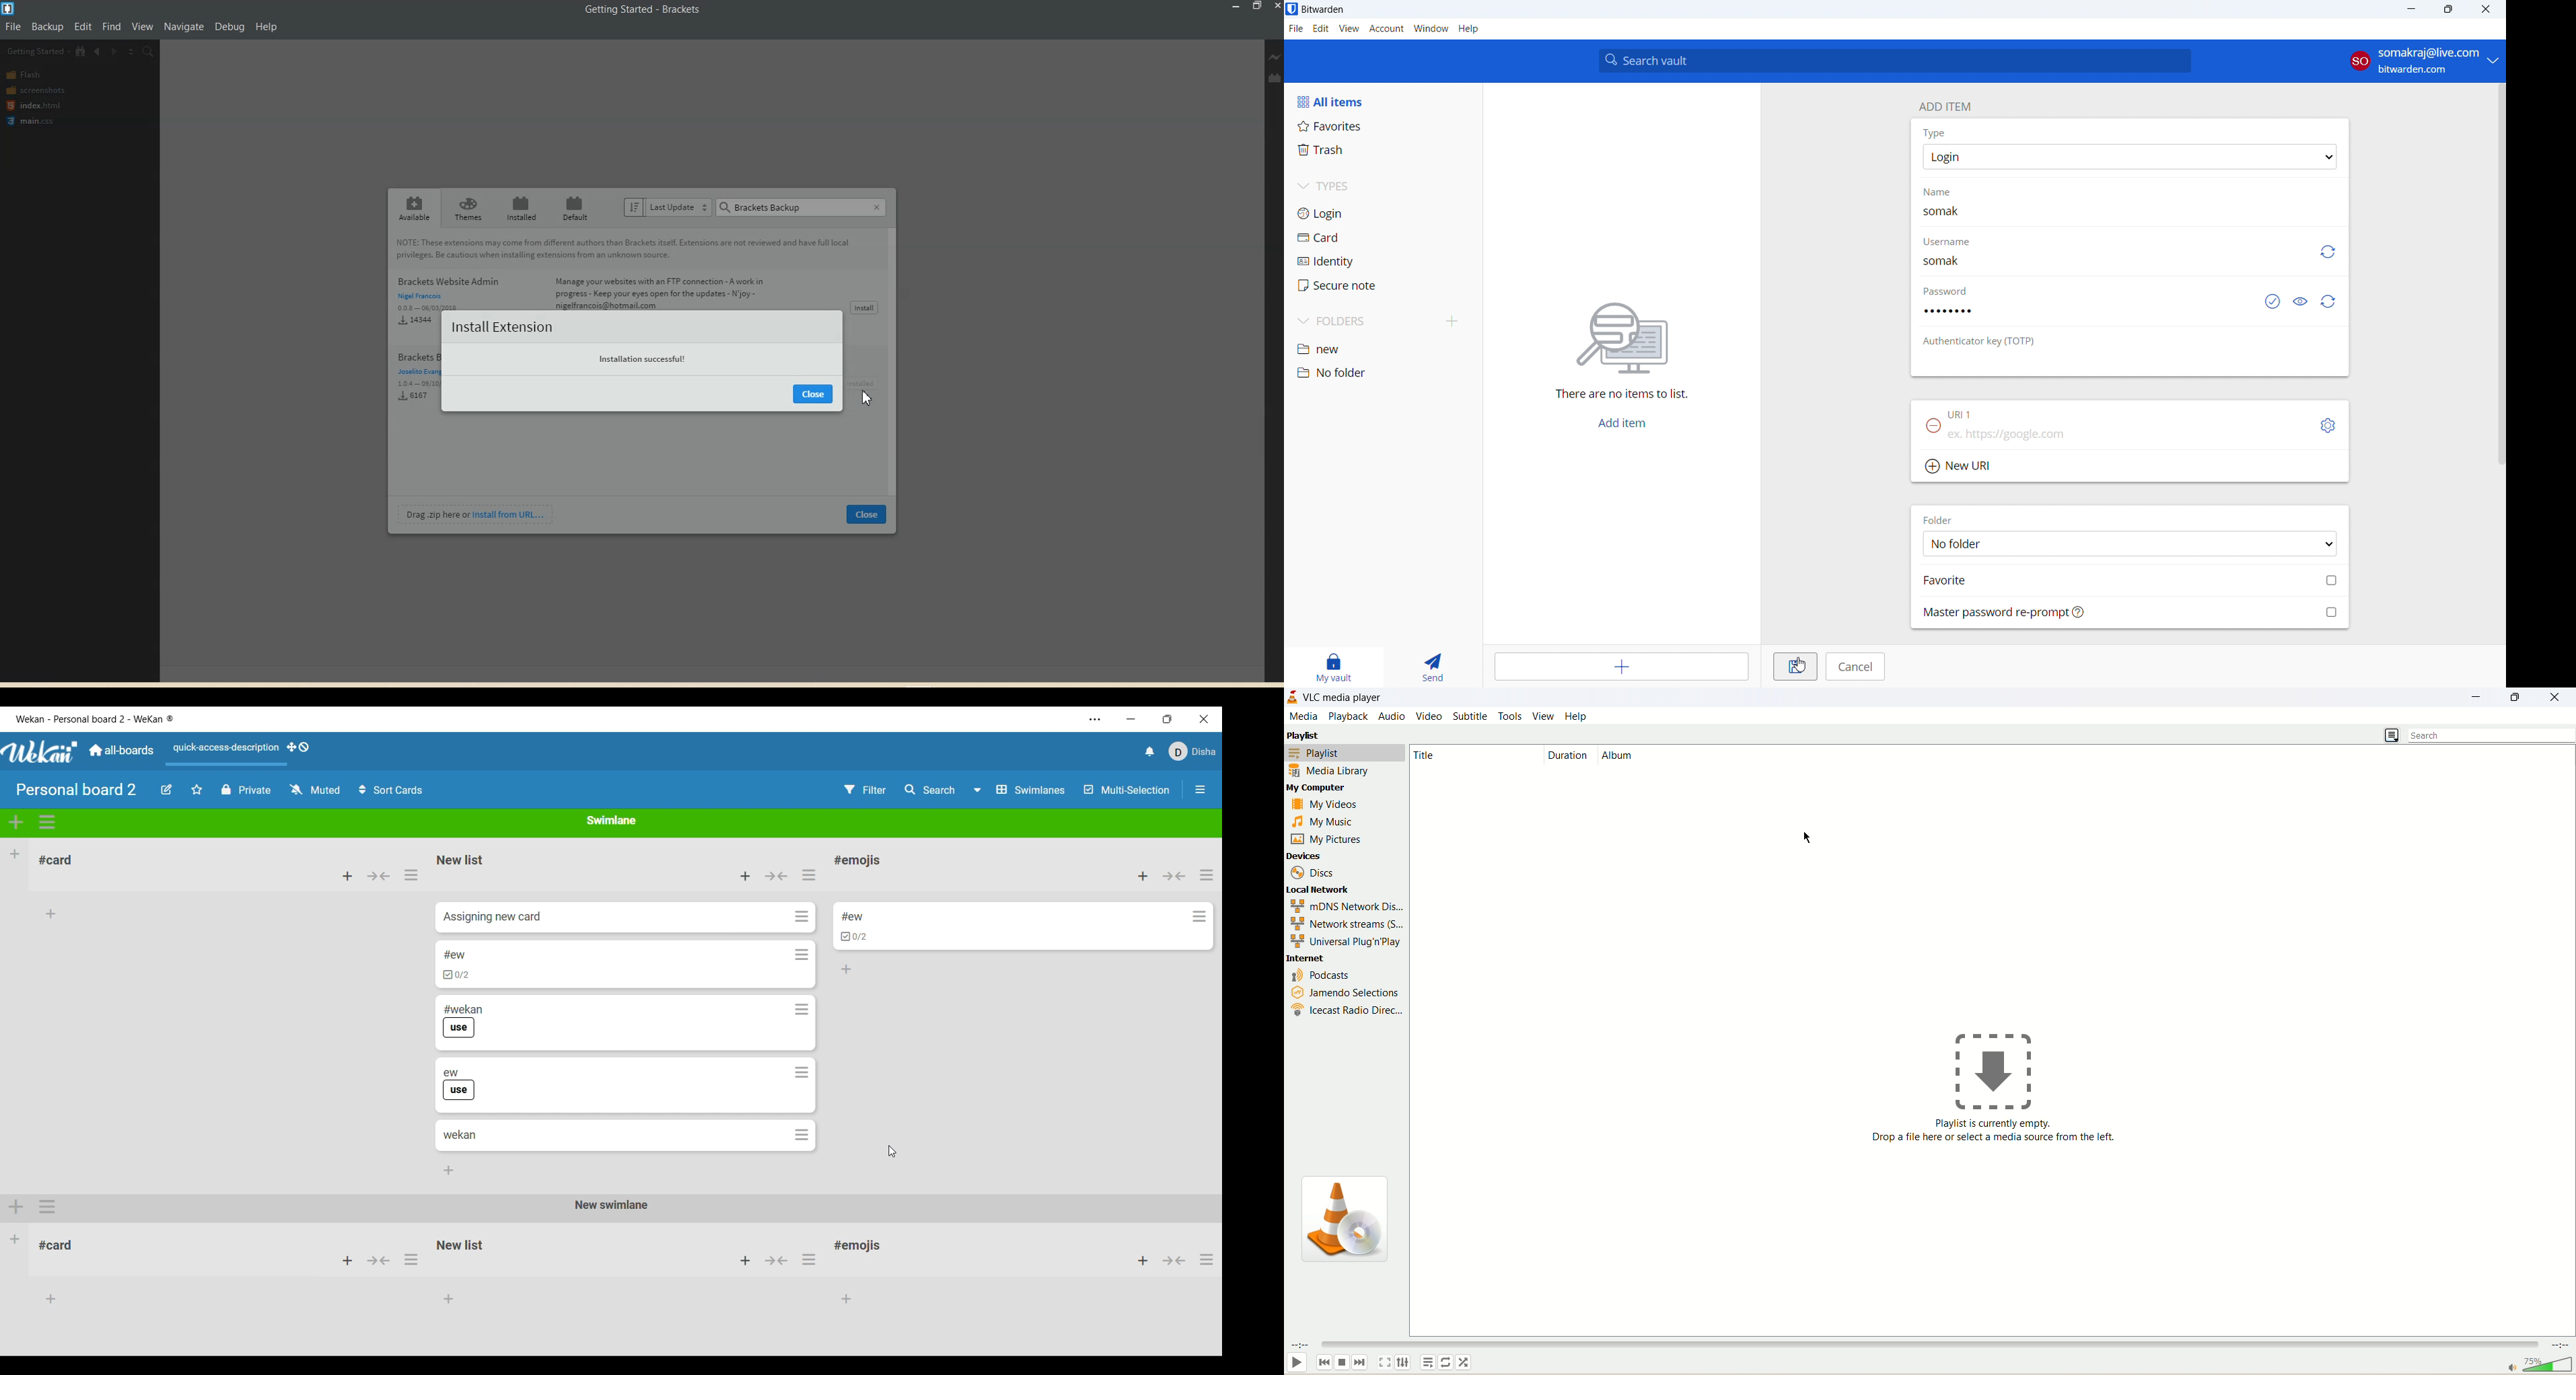 This screenshot has width=2576, height=1400. I want to click on Collapse, so click(378, 876).